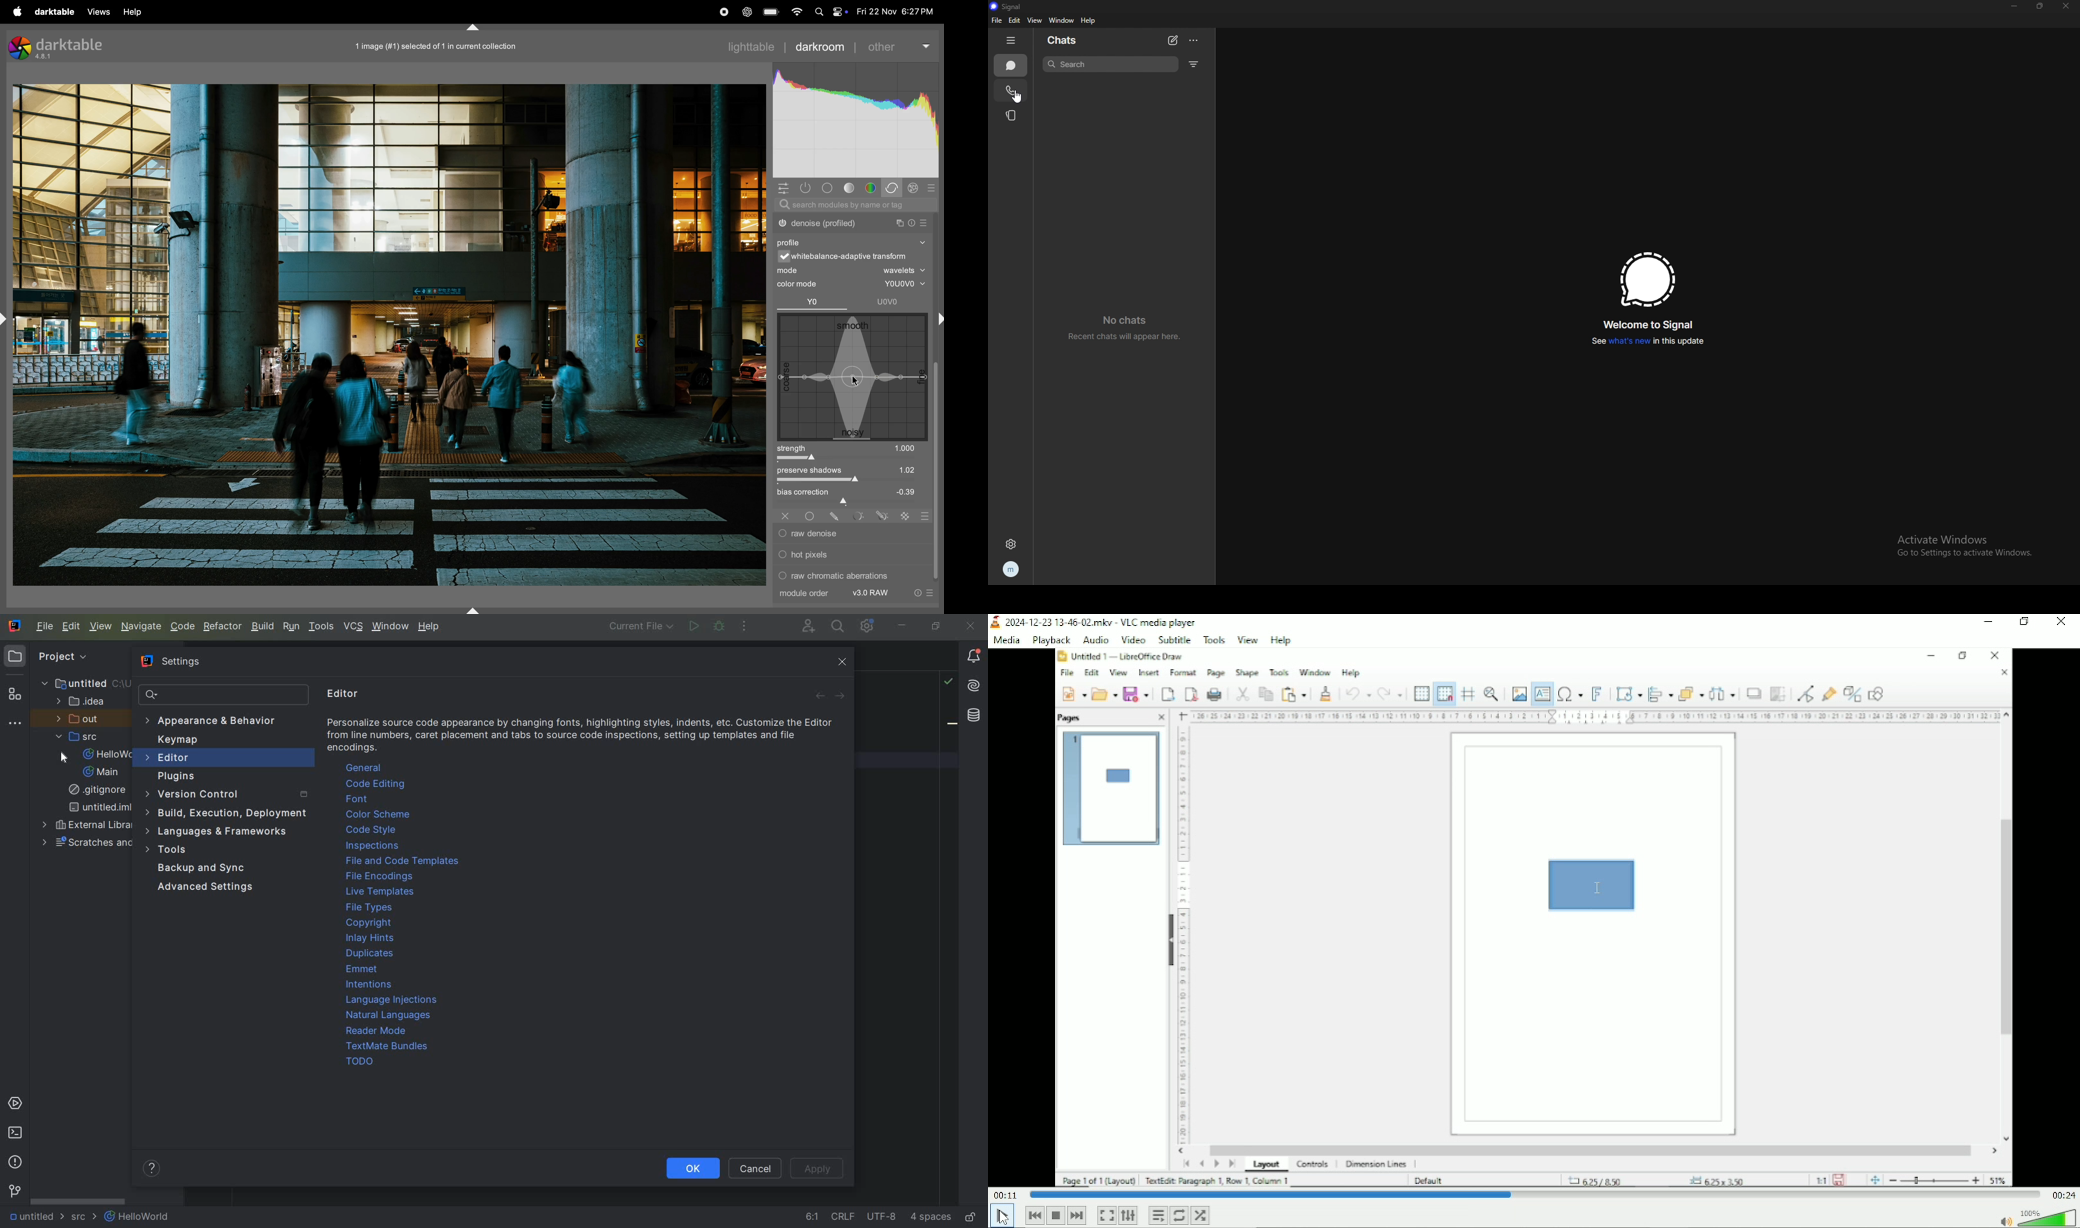  I want to click on GITIGNORE, so click(101, 790).